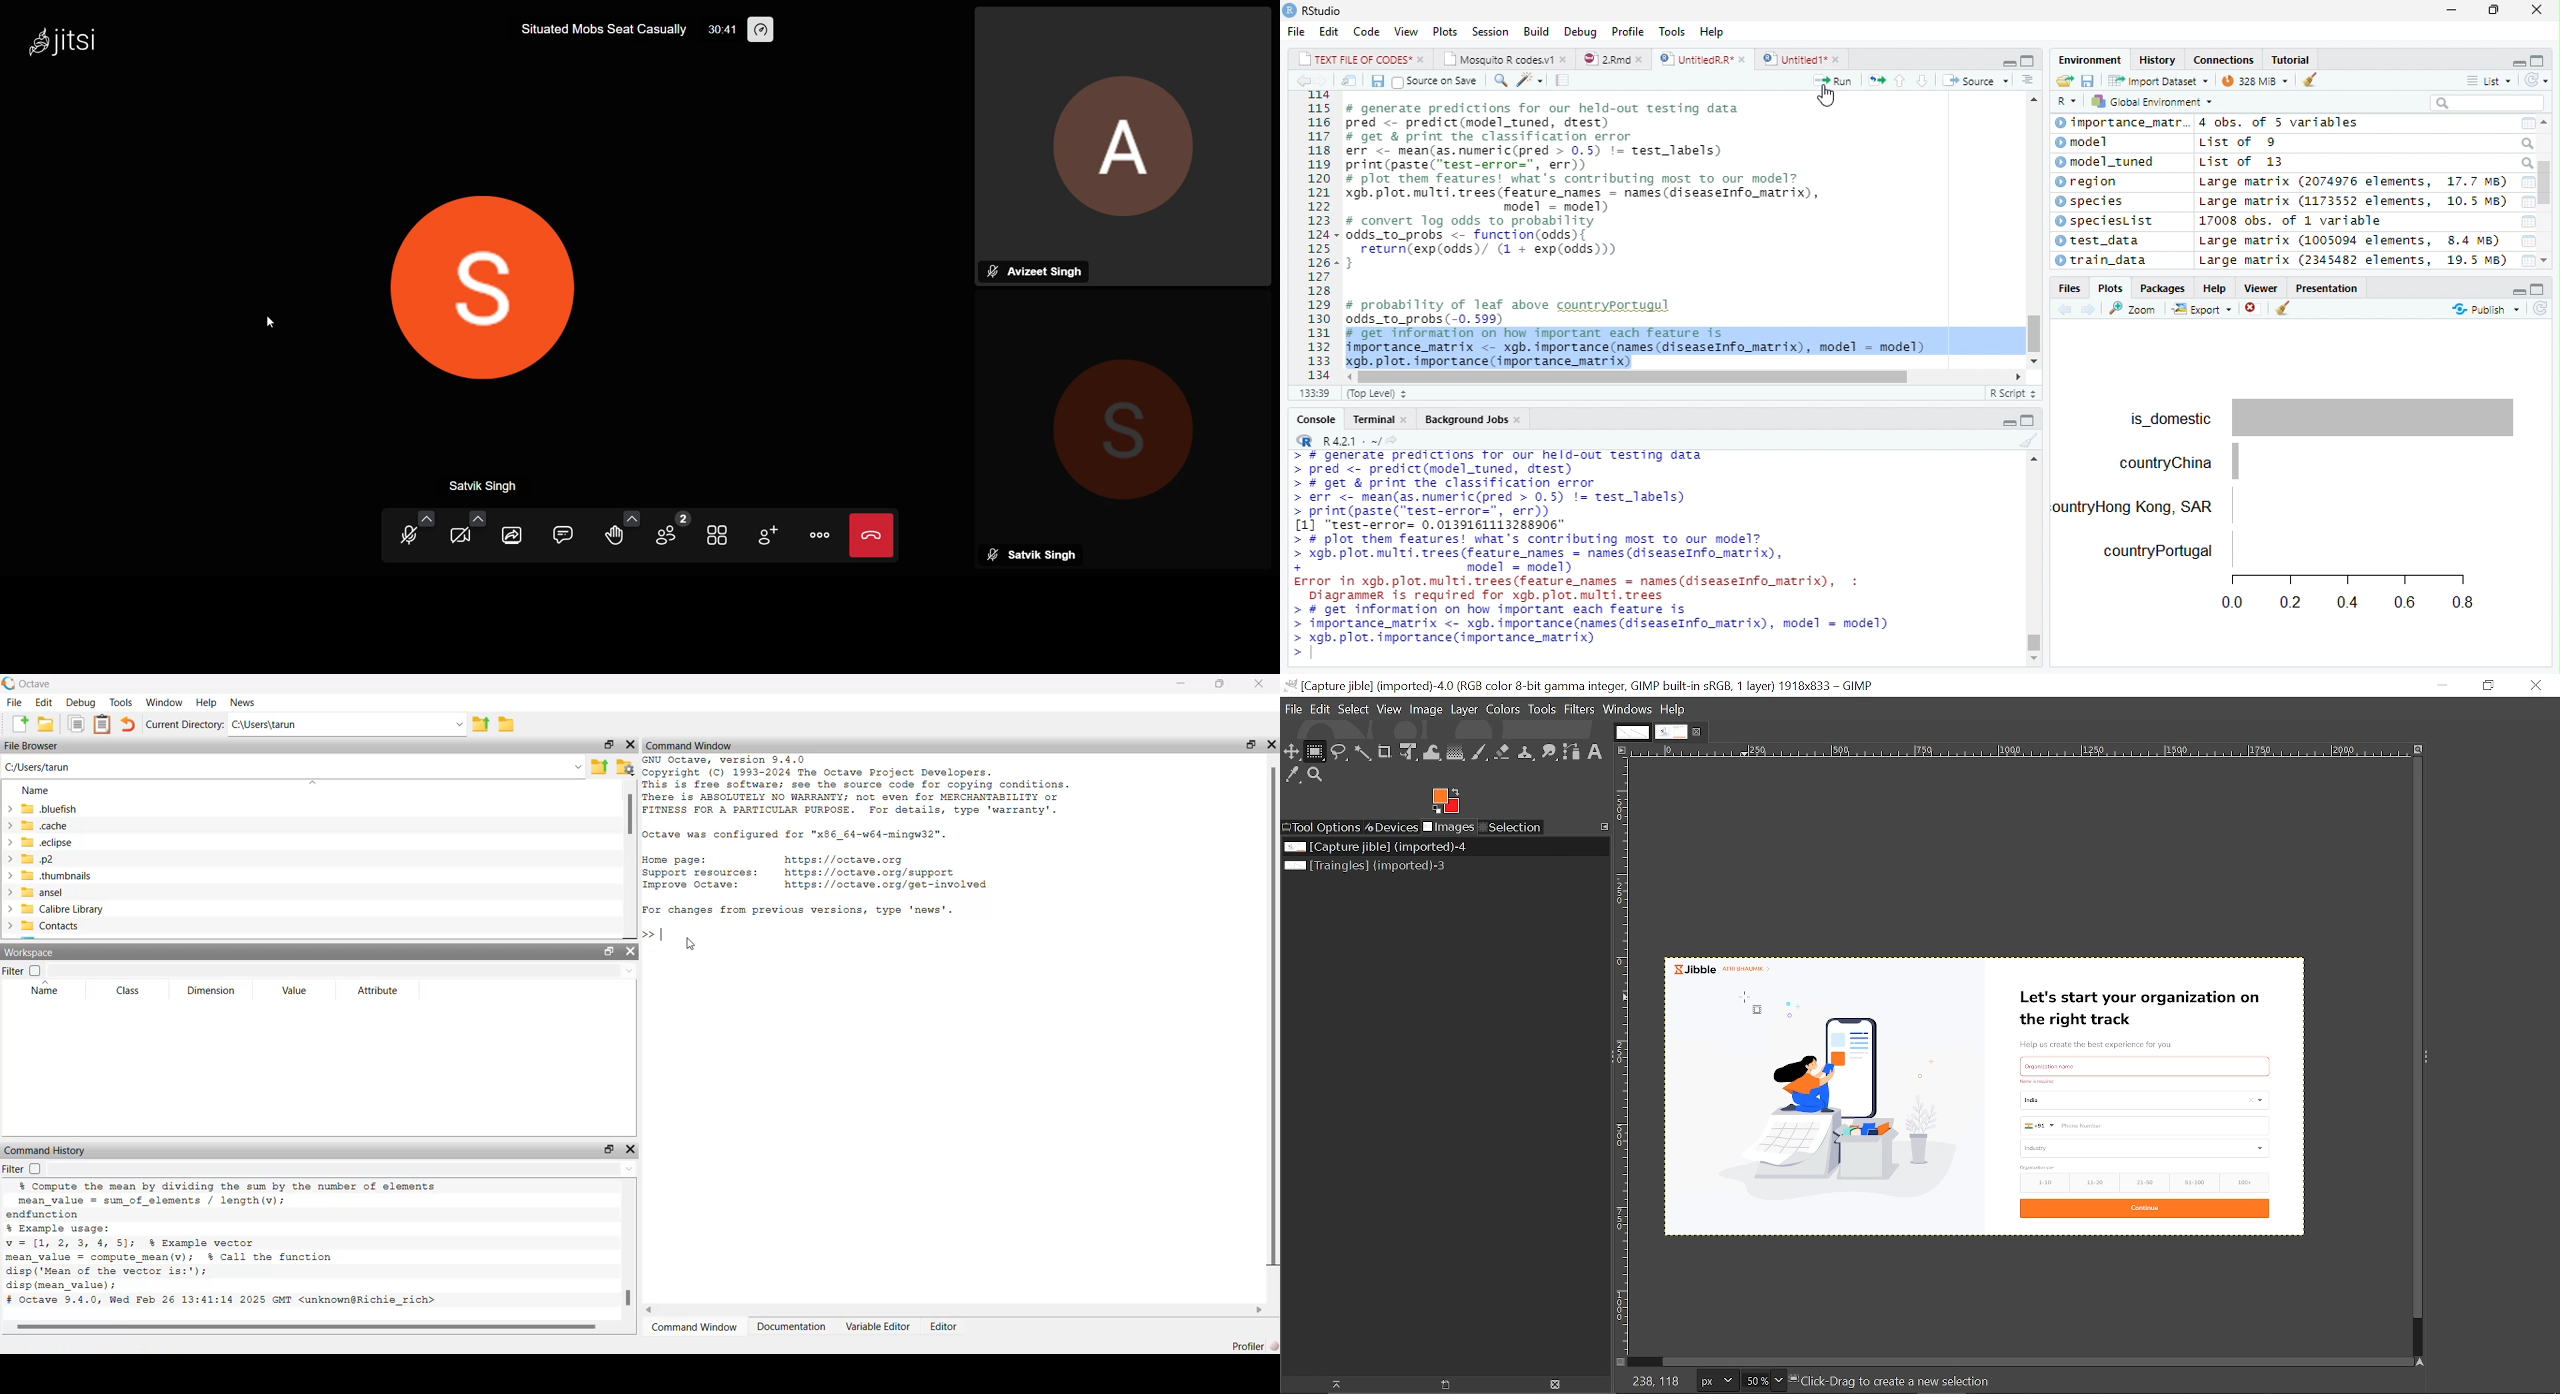 Image resolution: width=2576 pixels, height=1400 pixels. I want to click on Search, so click(2526, 163).